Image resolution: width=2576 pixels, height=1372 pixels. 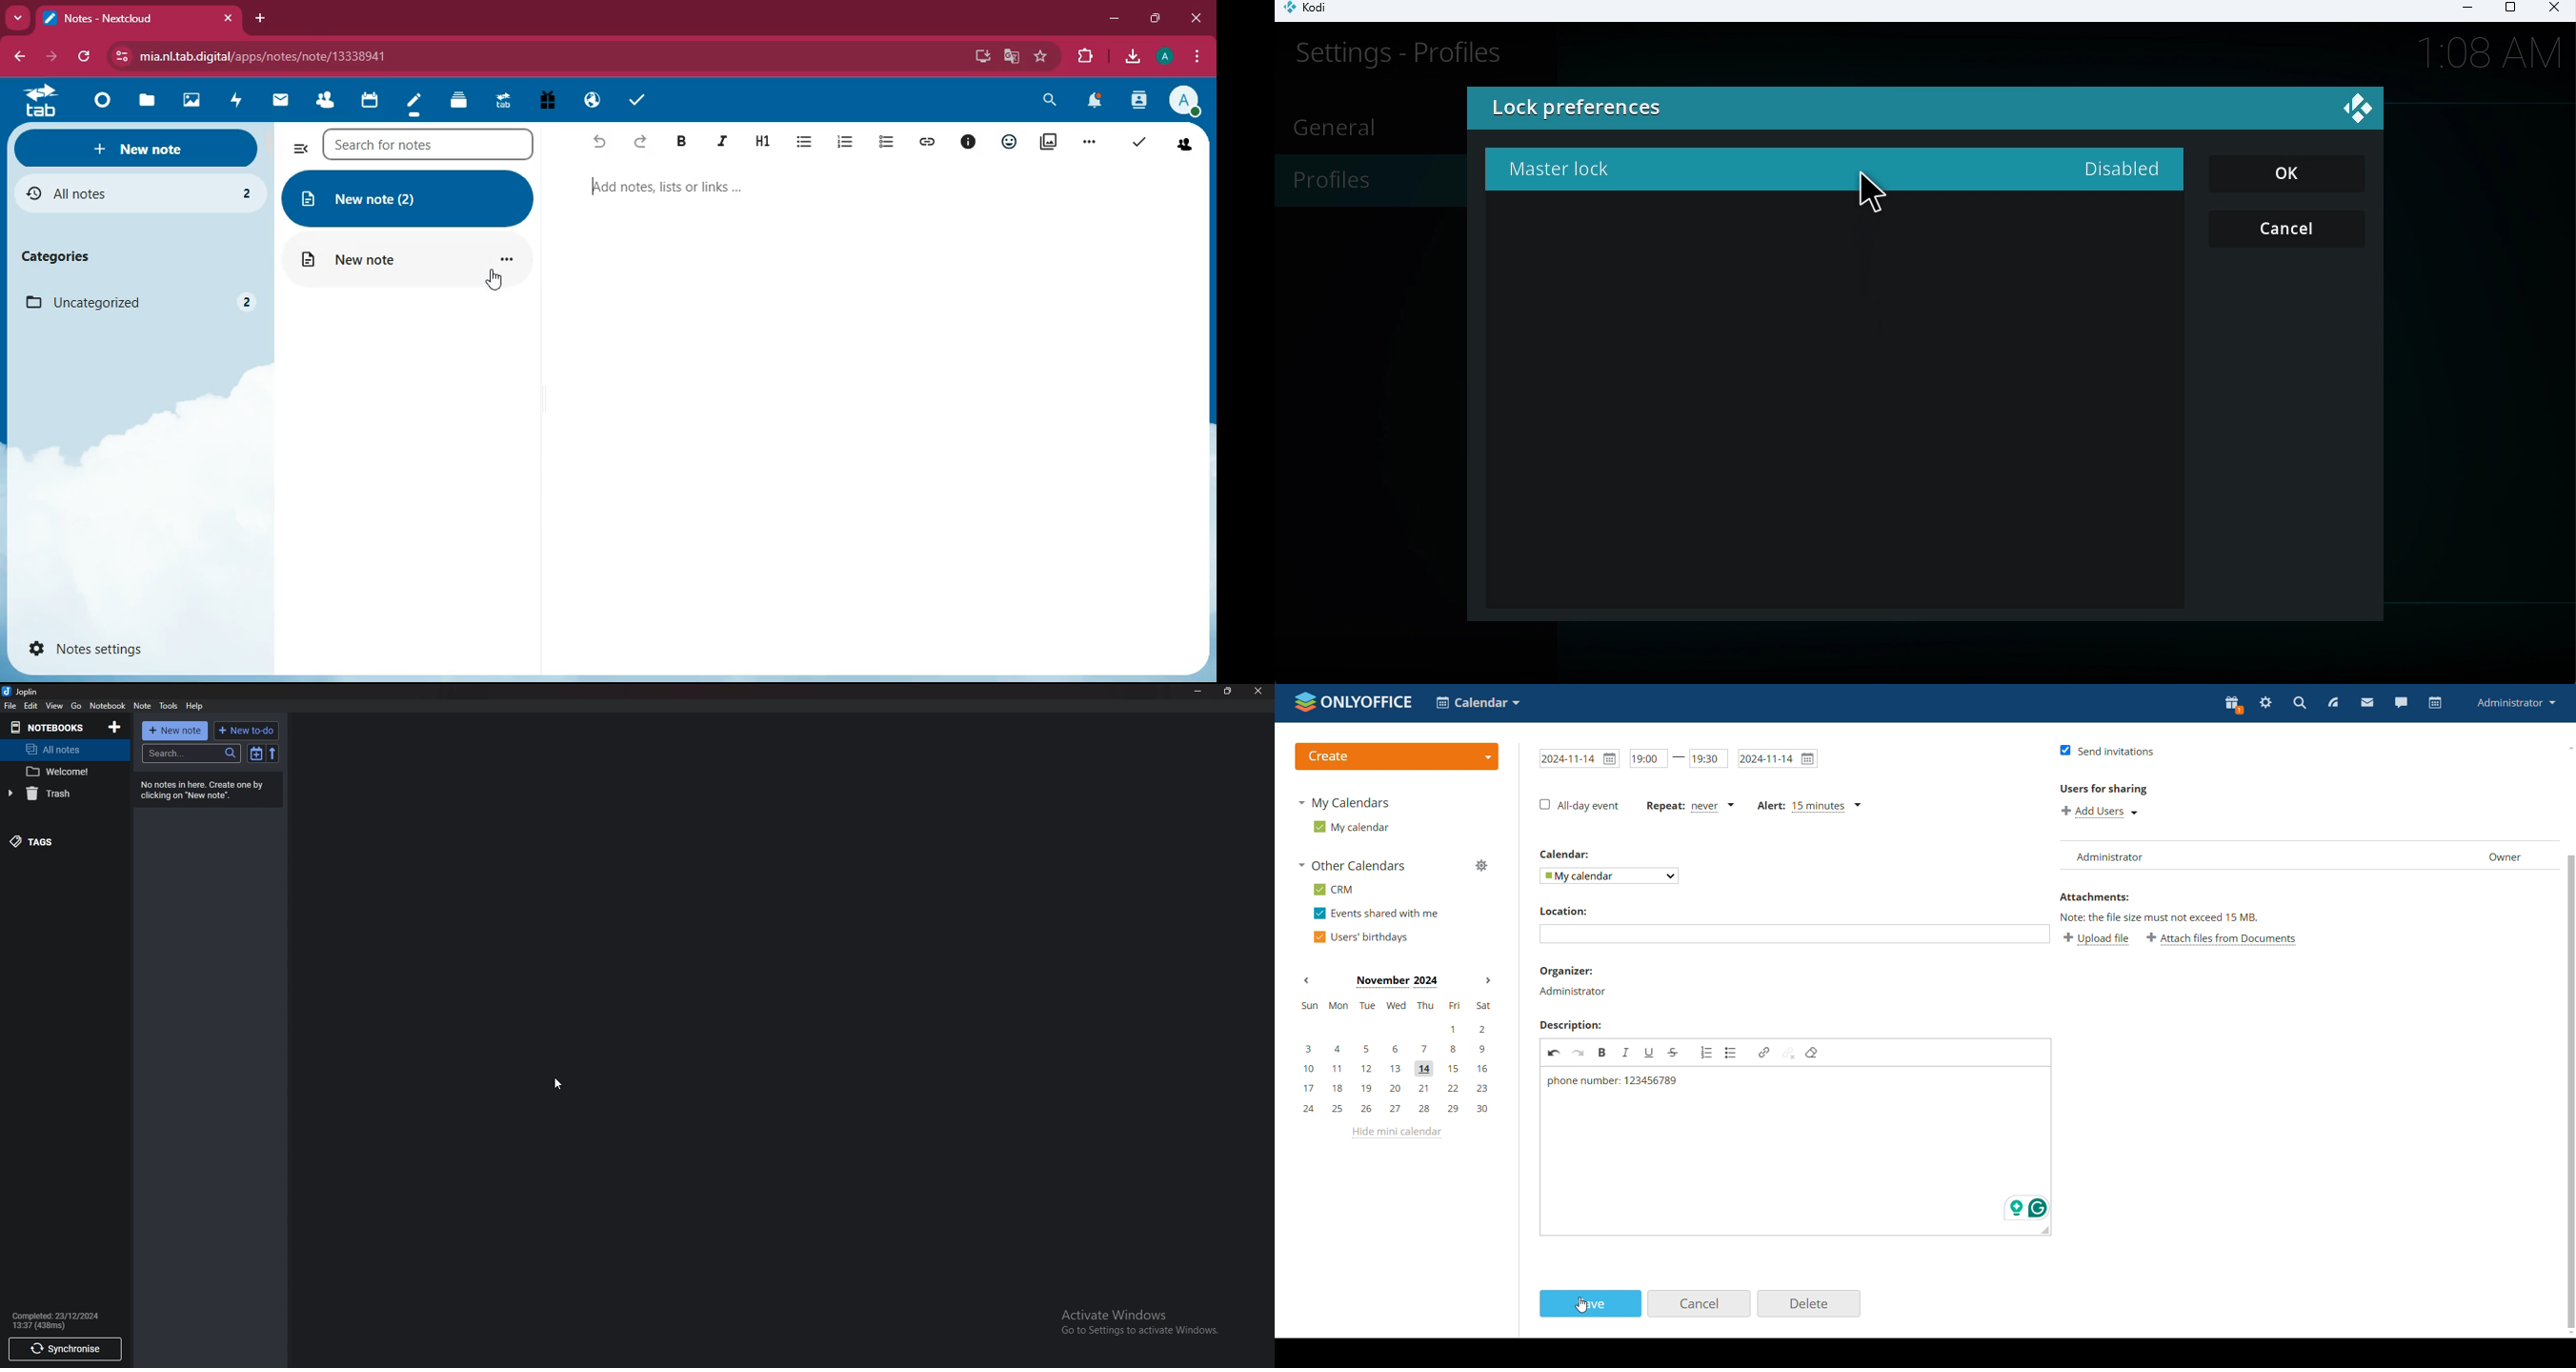 What do you see at coordinates (1396, 53) in the screenshot?
I see `Settings Profiles` at bounding box center [1396, 53].